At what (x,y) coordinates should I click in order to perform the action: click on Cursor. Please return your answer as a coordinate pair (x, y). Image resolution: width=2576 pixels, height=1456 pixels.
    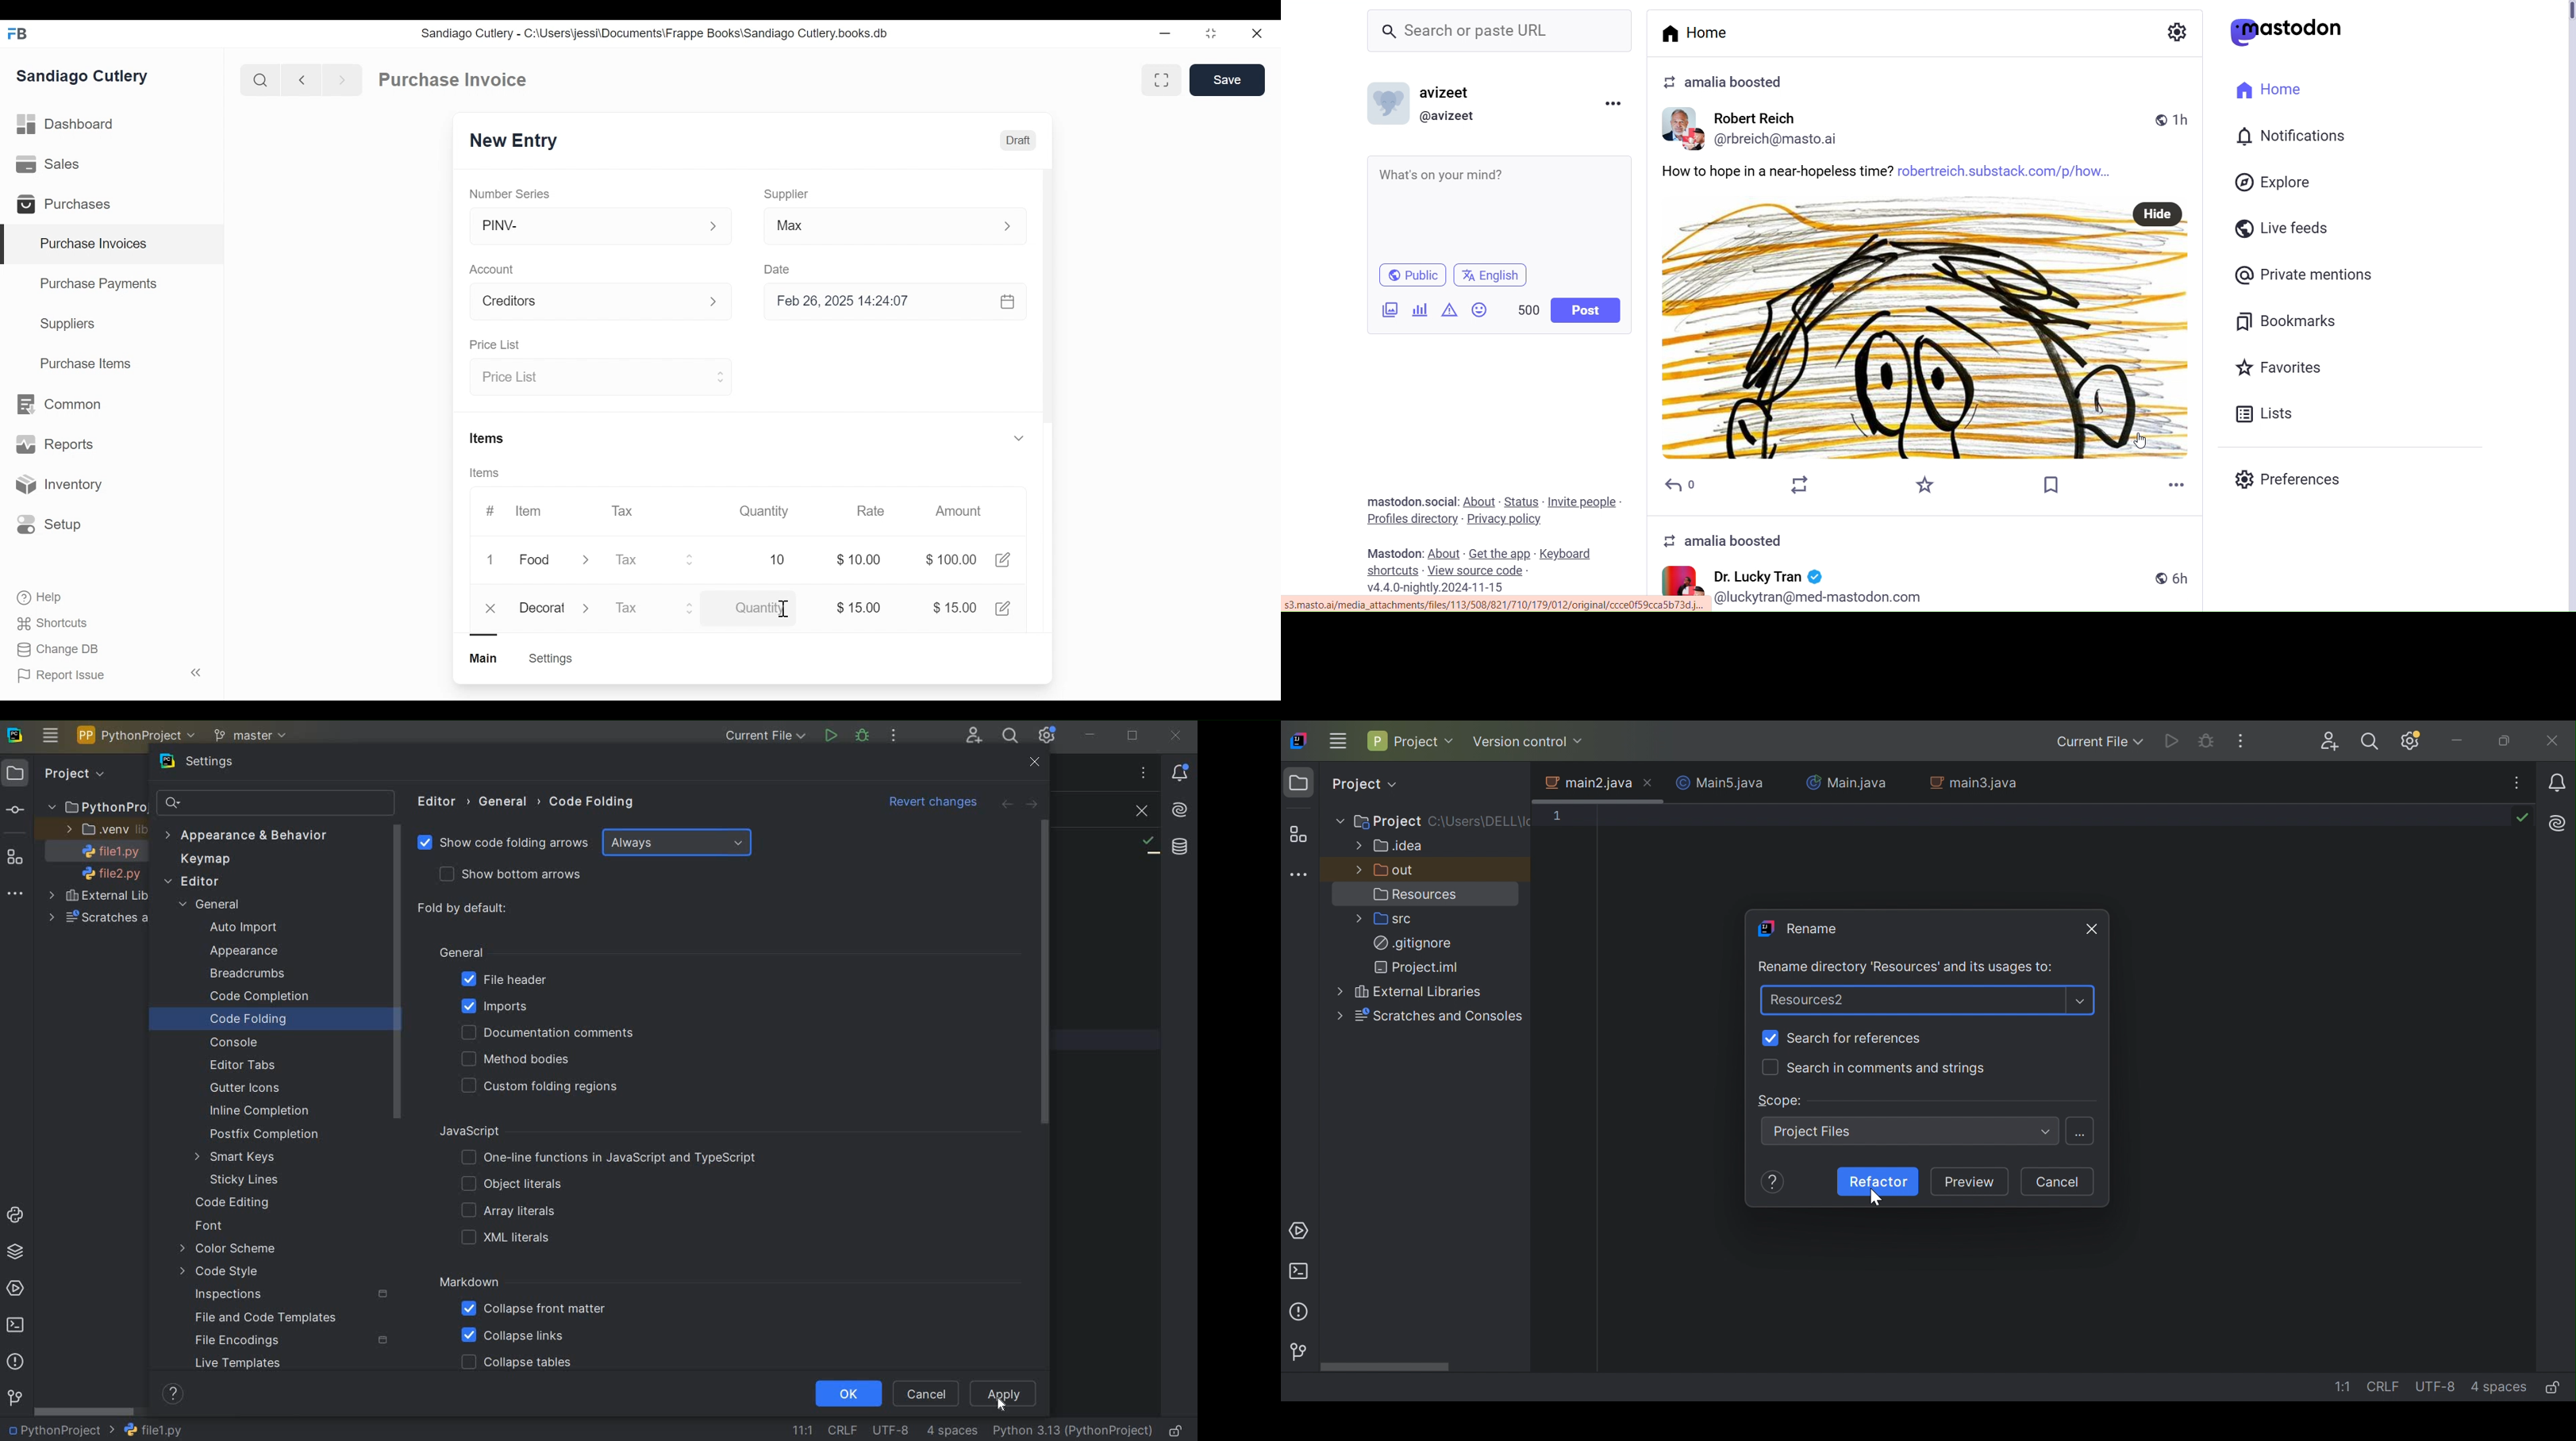
    Looking at the image, I should click on (1875, 1196).